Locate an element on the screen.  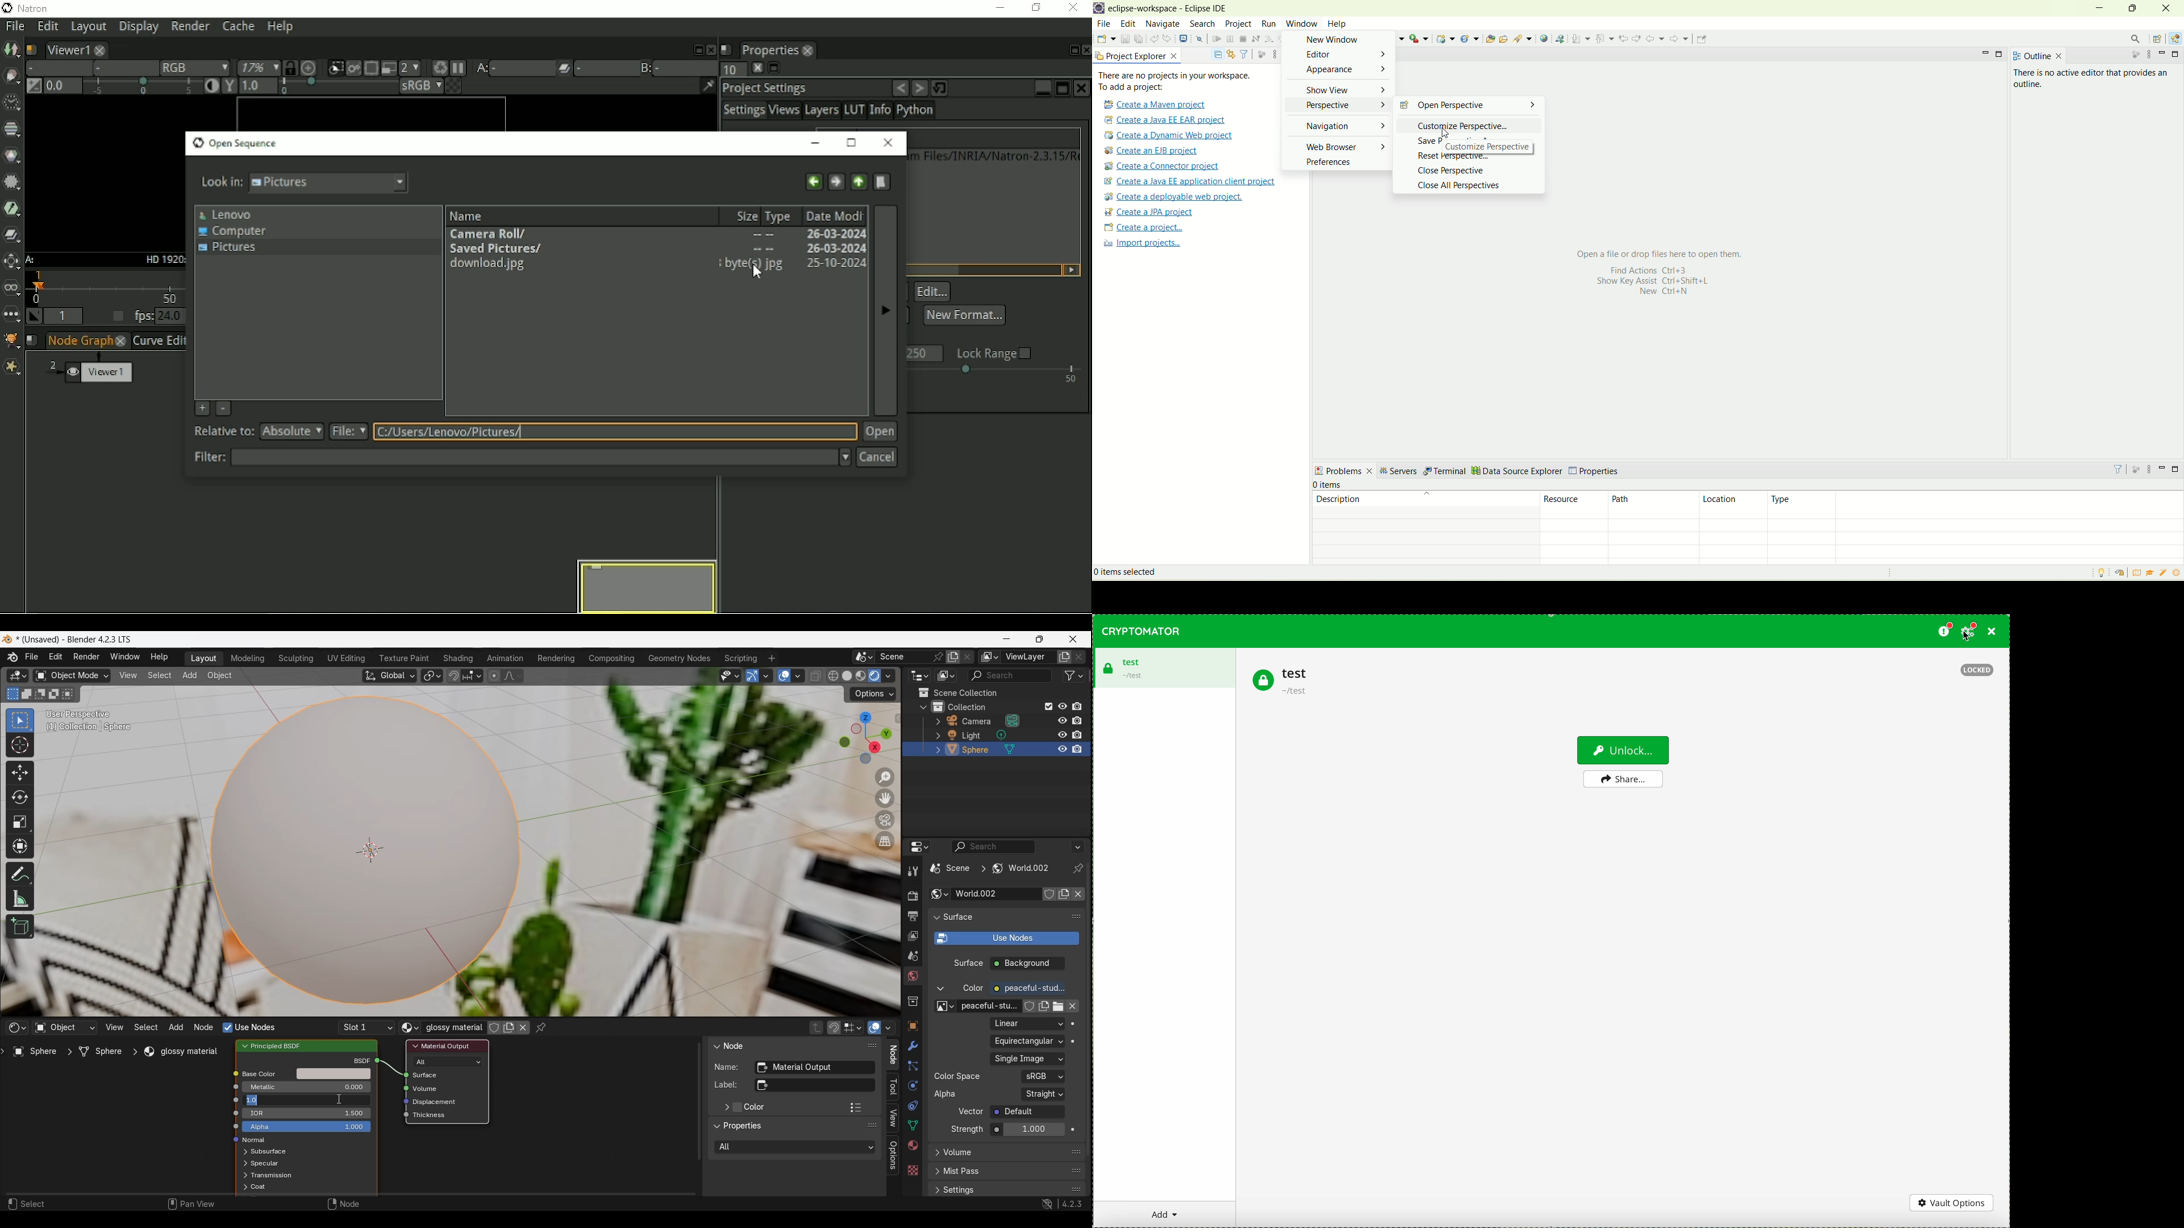
surface is located at coordinates (969, 964).